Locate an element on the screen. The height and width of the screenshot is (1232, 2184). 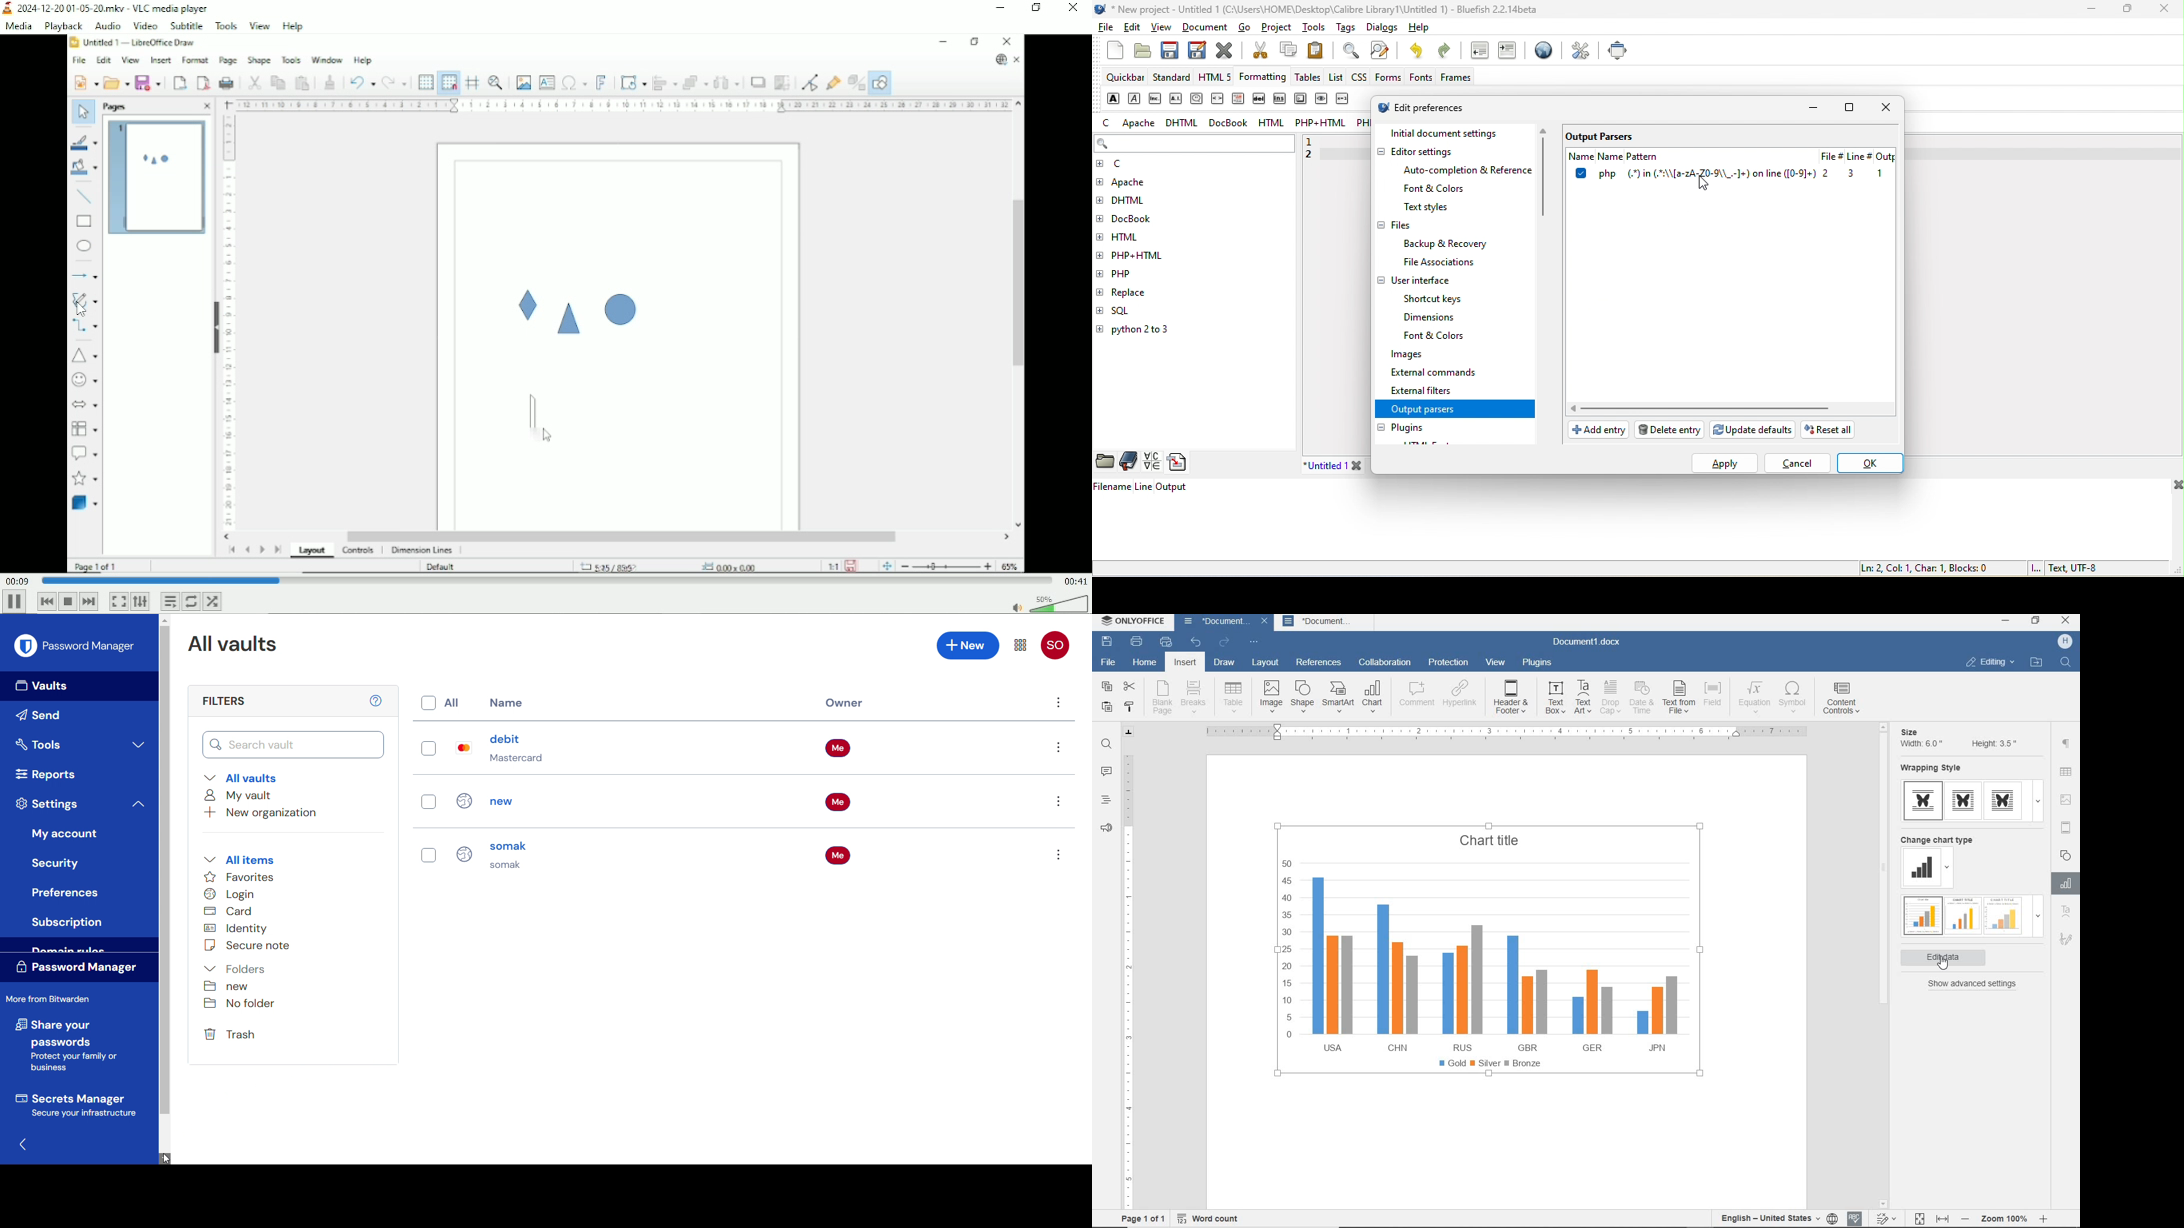
update defaults is located at coordinates (1755, 428).